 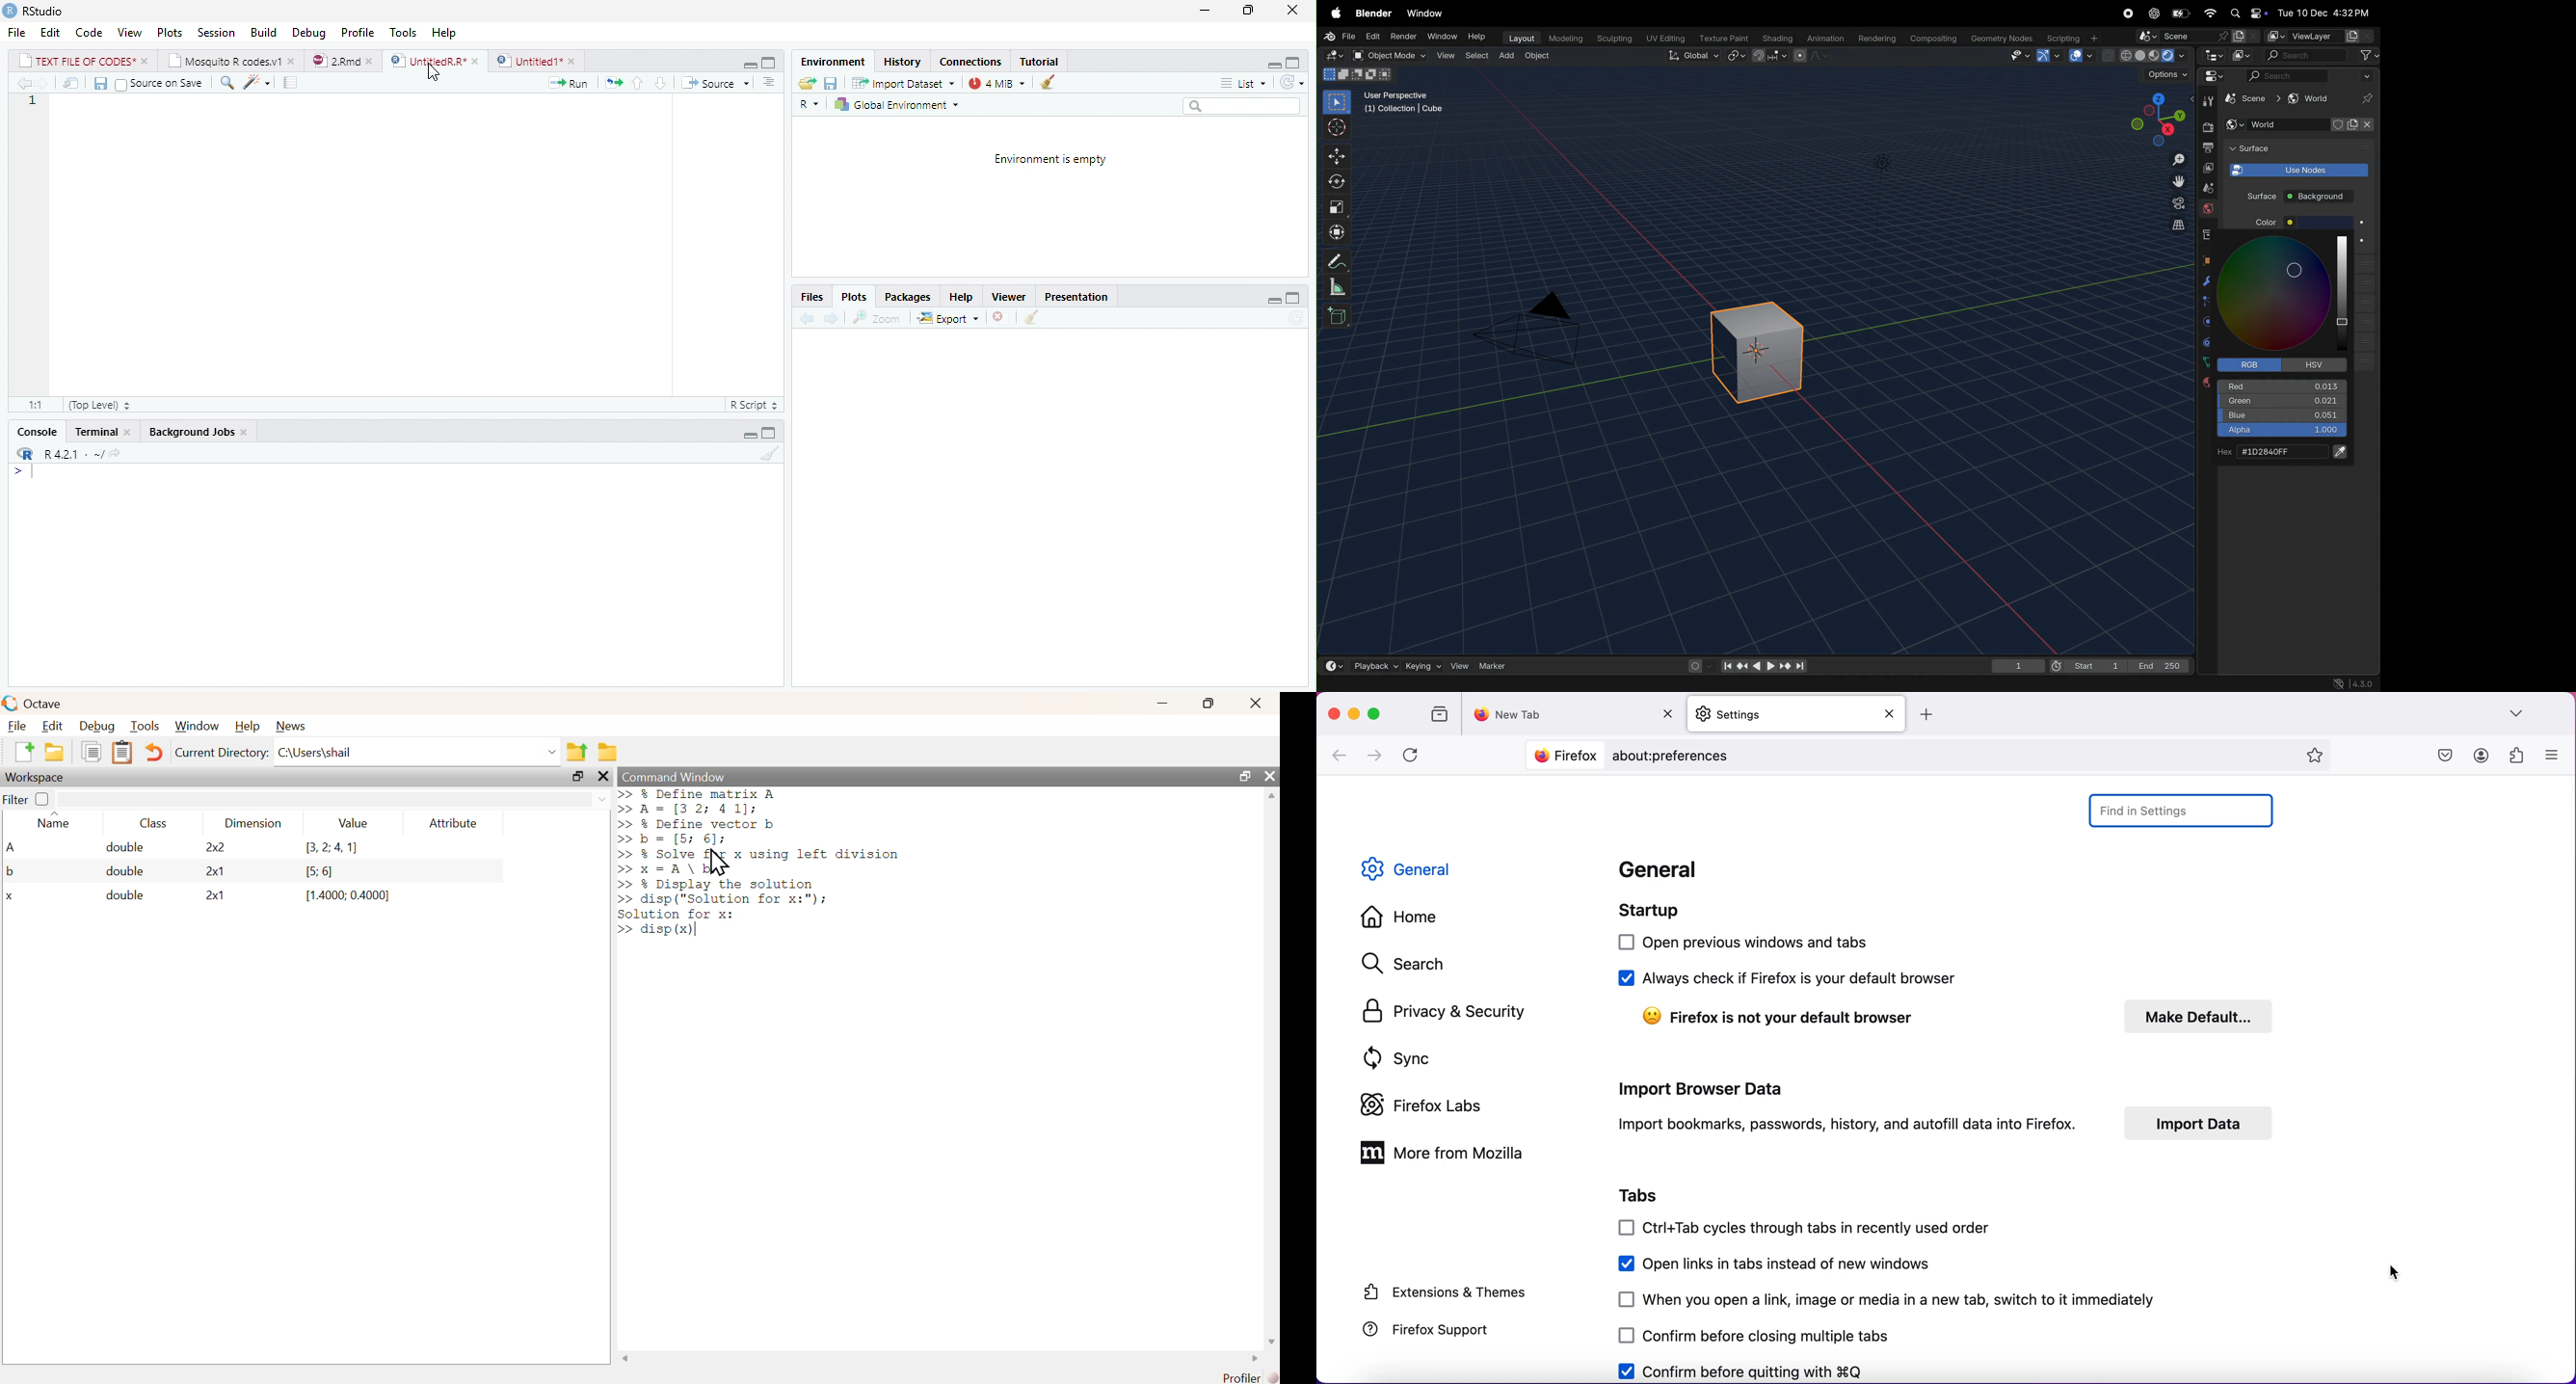 What do you see at coordinates (1335, 12) in the screenshot?
I see `Apple menu` at bounding box center [1335, 12].